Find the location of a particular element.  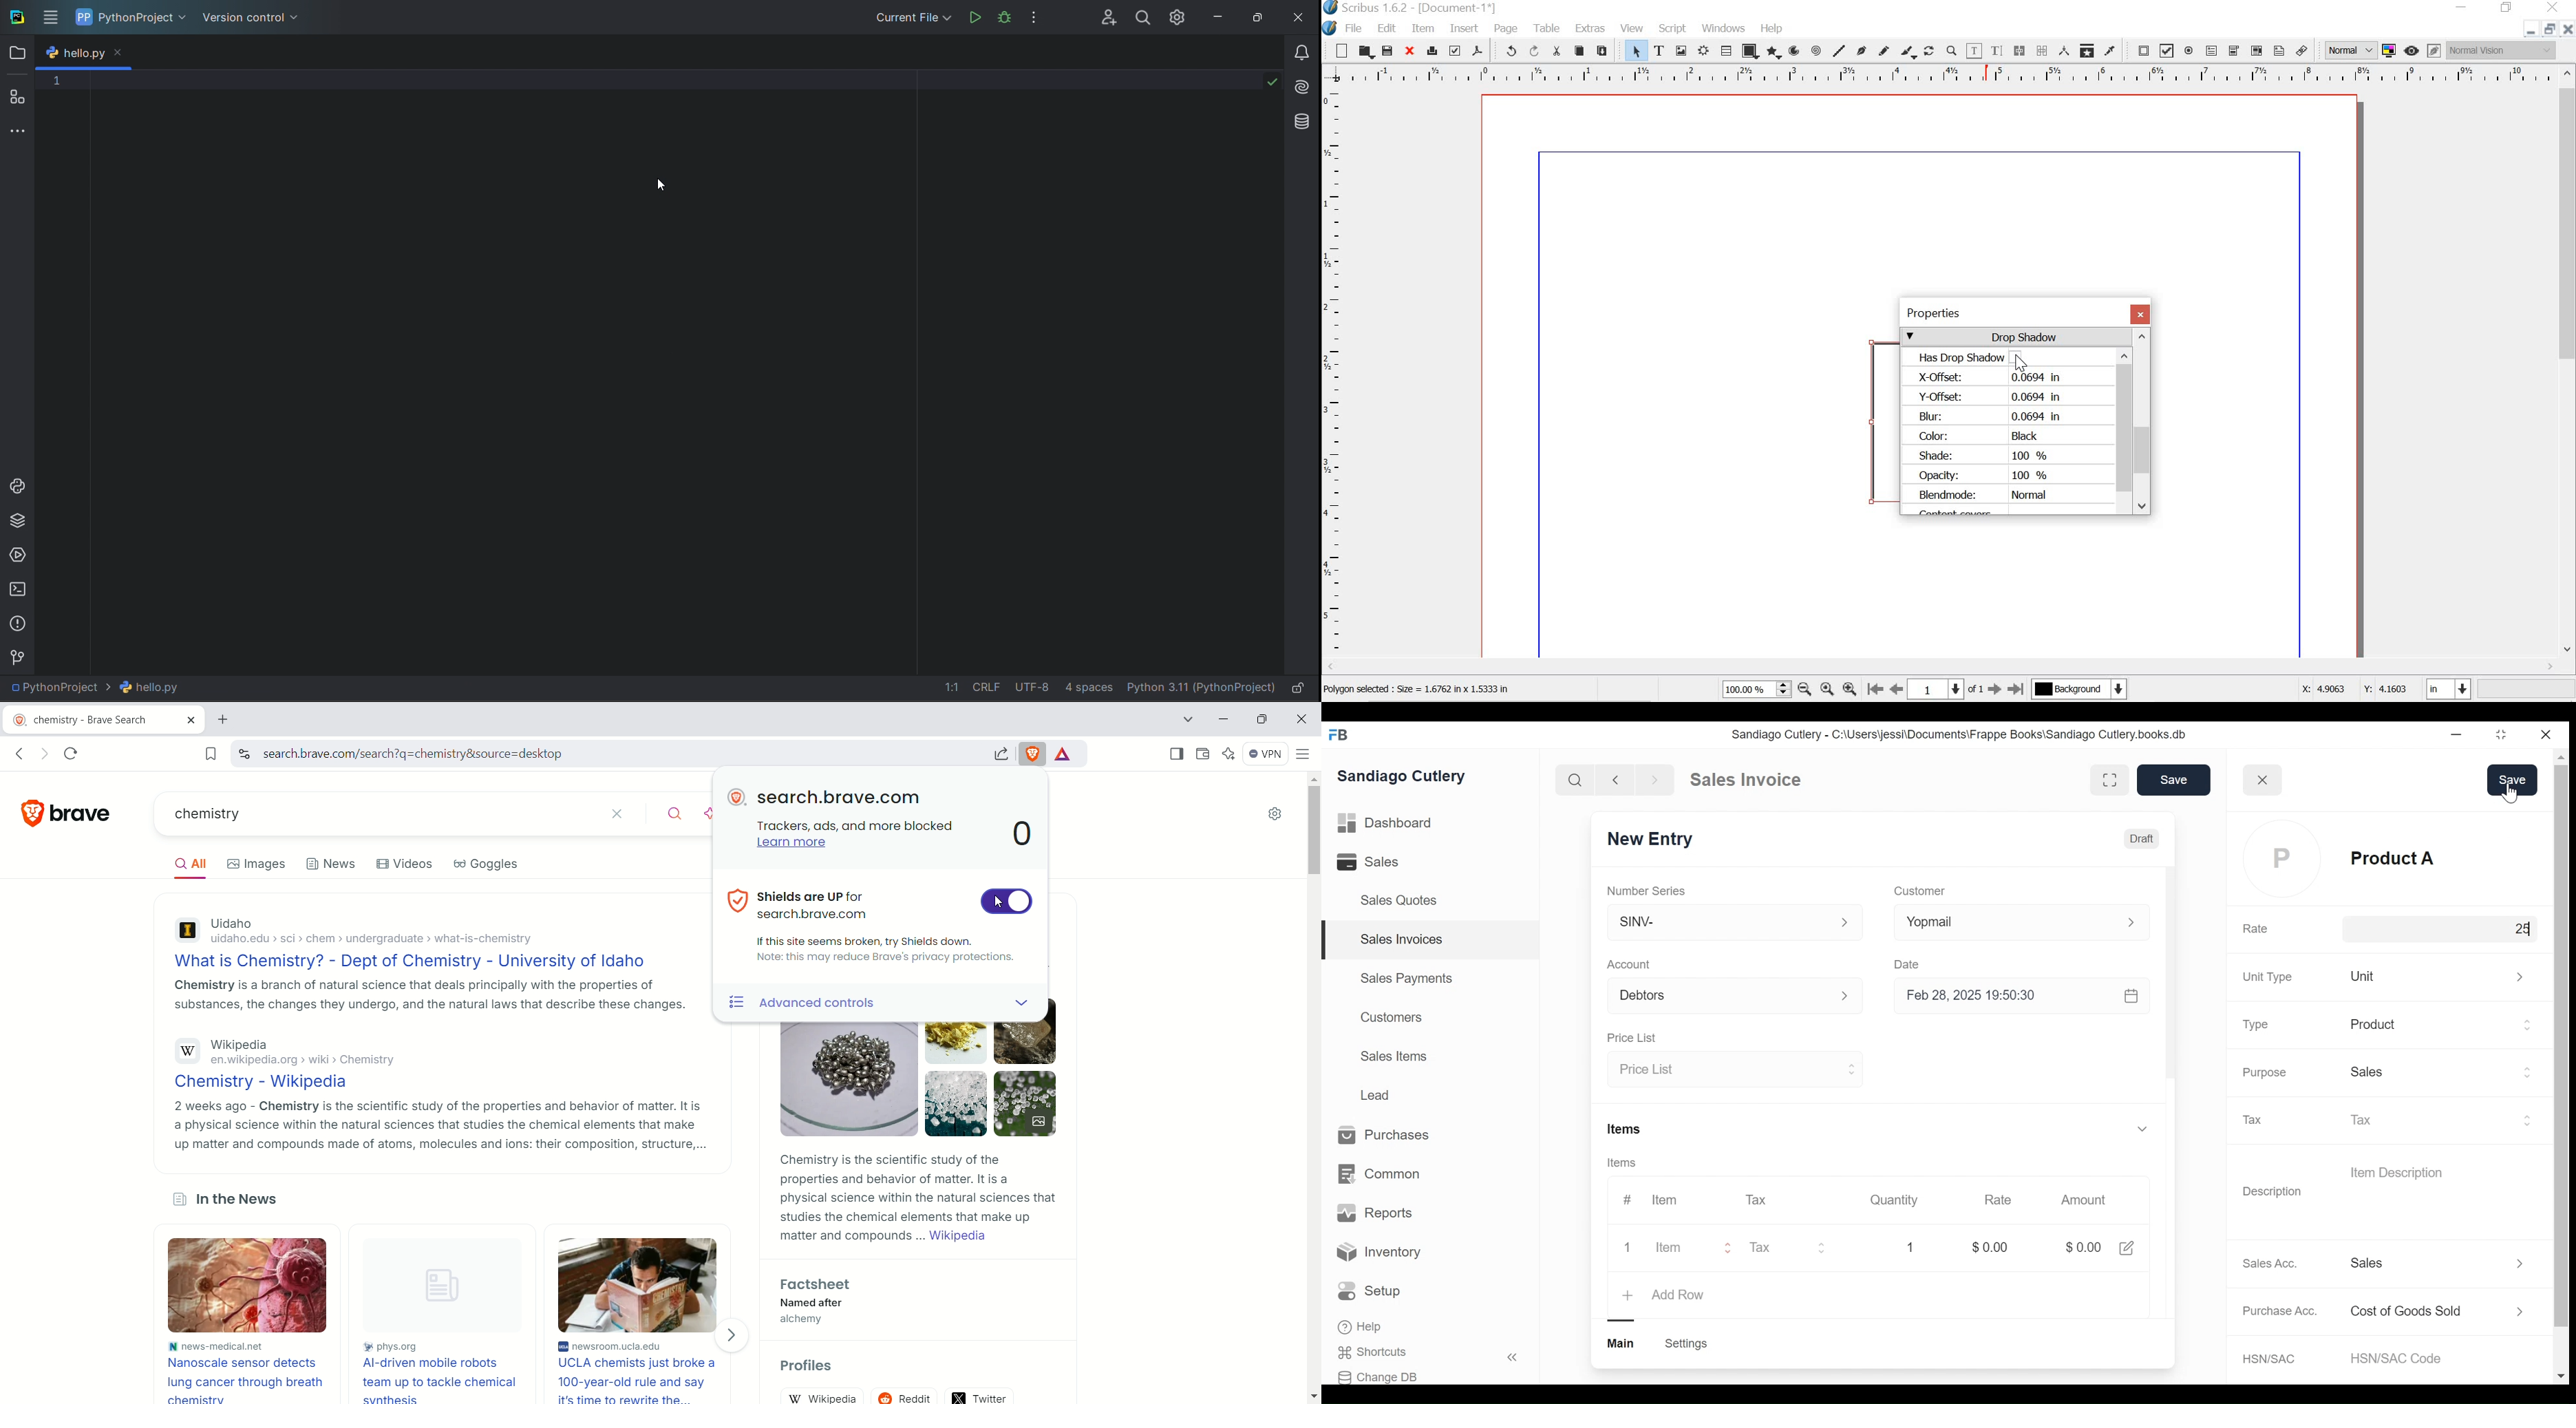

+ add row is located at coordinates (1666, 1294).